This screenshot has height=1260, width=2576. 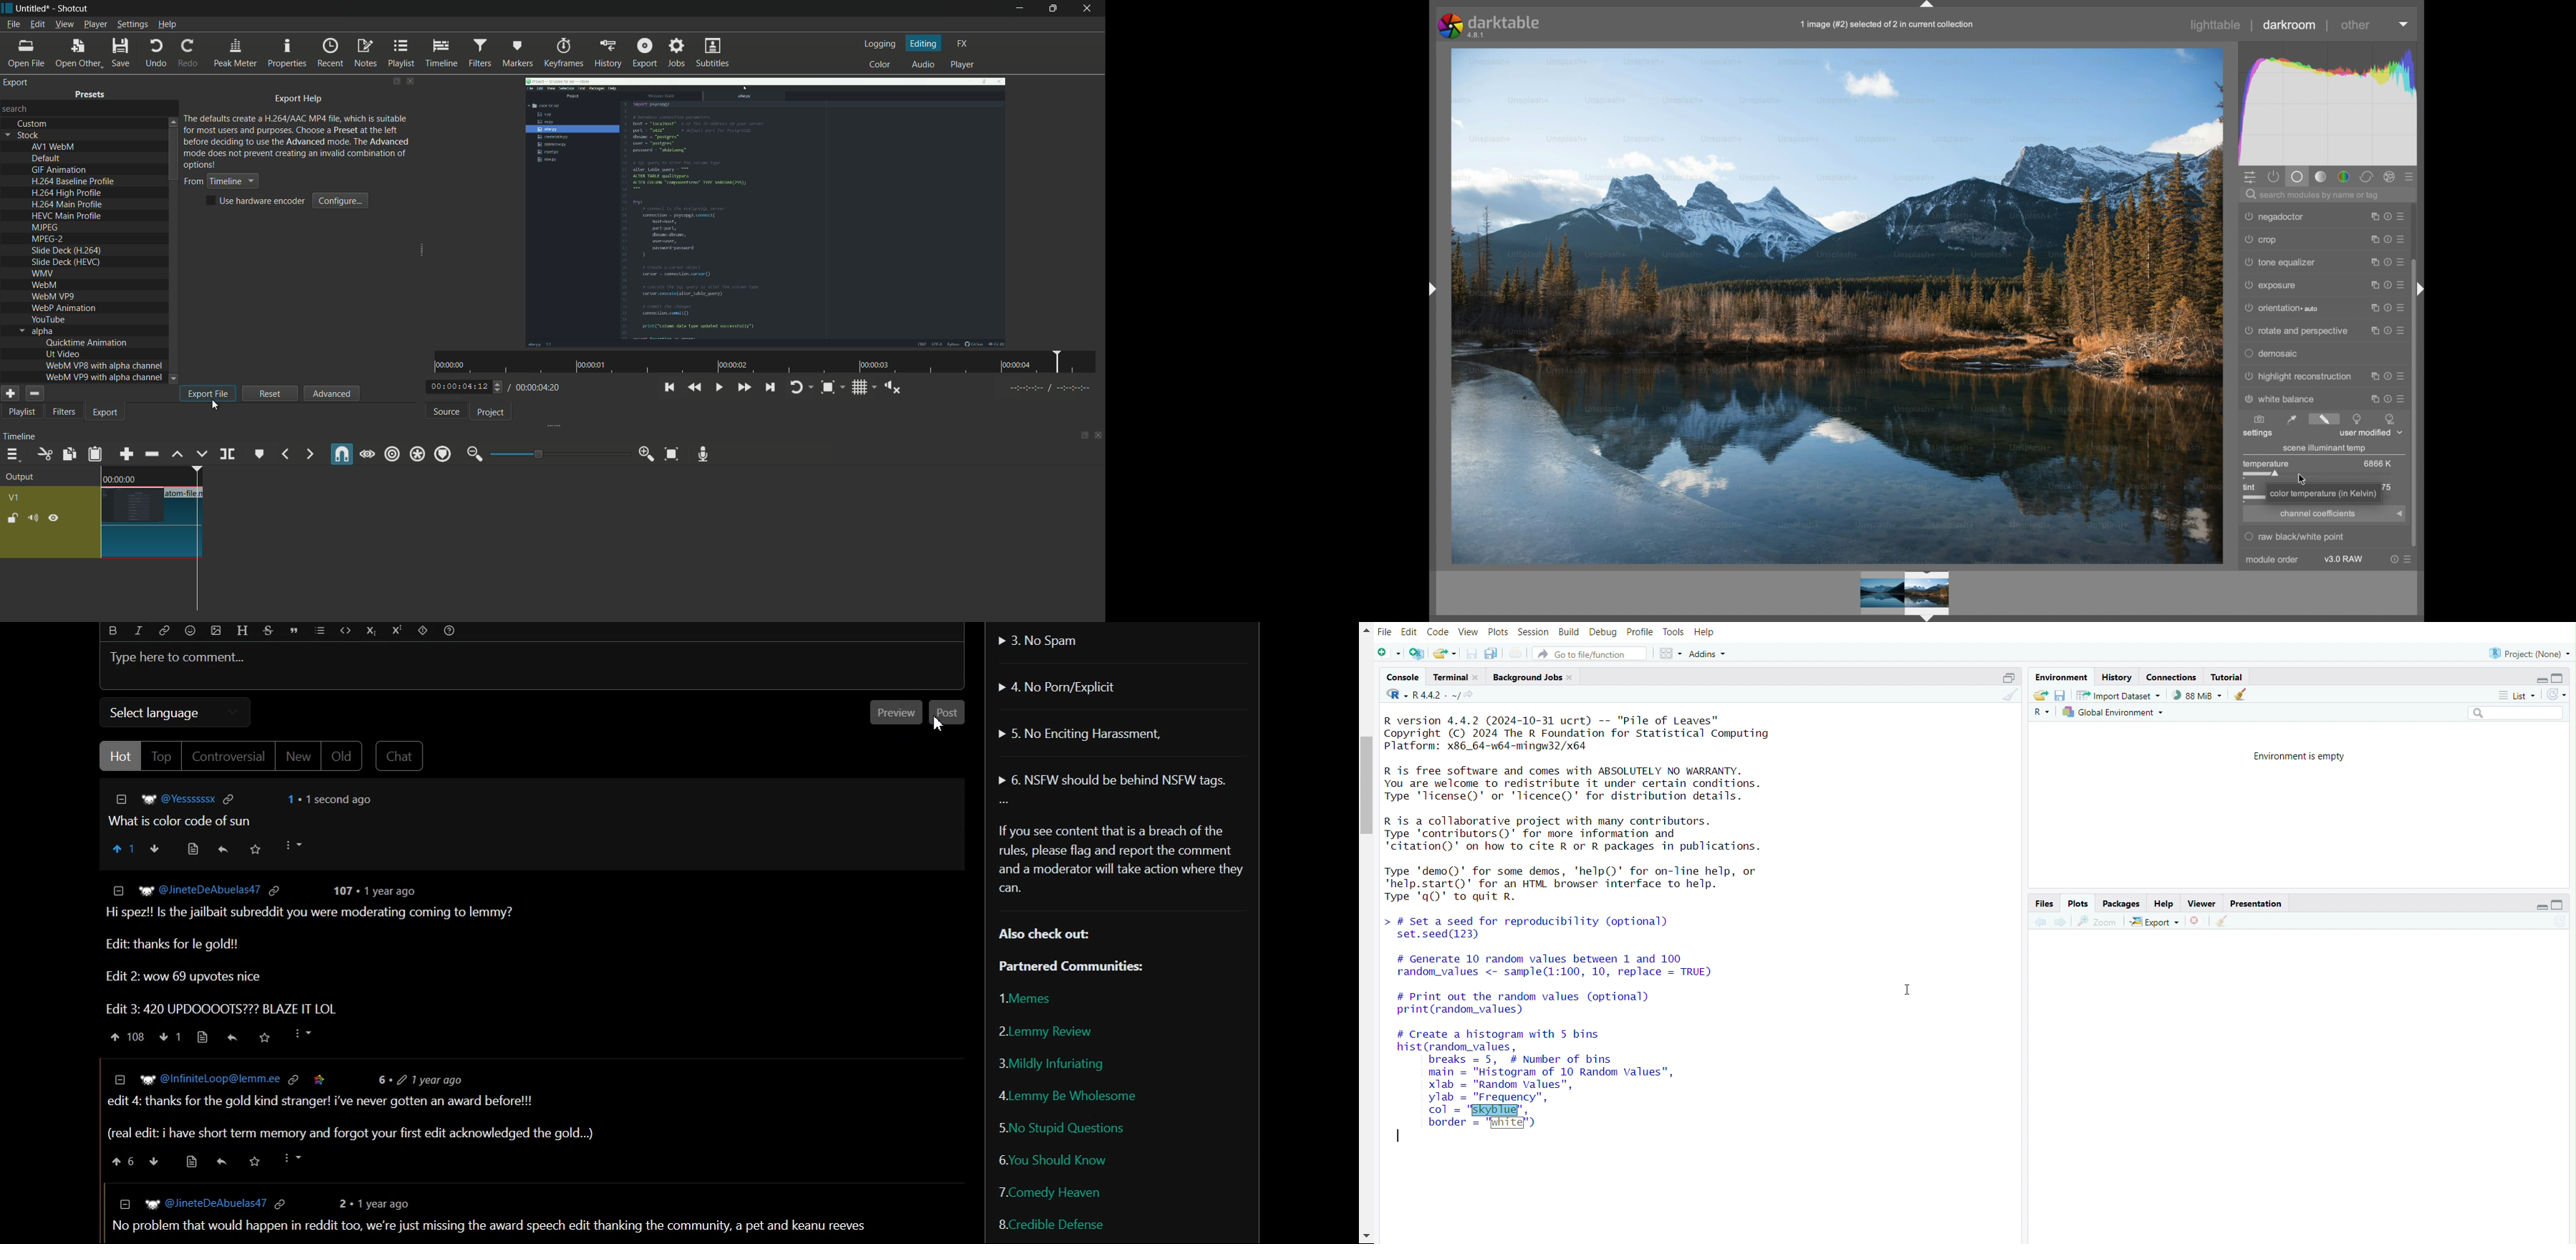 What do you see at coordinates (1469, 630) in the screenshot?
I see `view` at bounding box center [1469, 630].